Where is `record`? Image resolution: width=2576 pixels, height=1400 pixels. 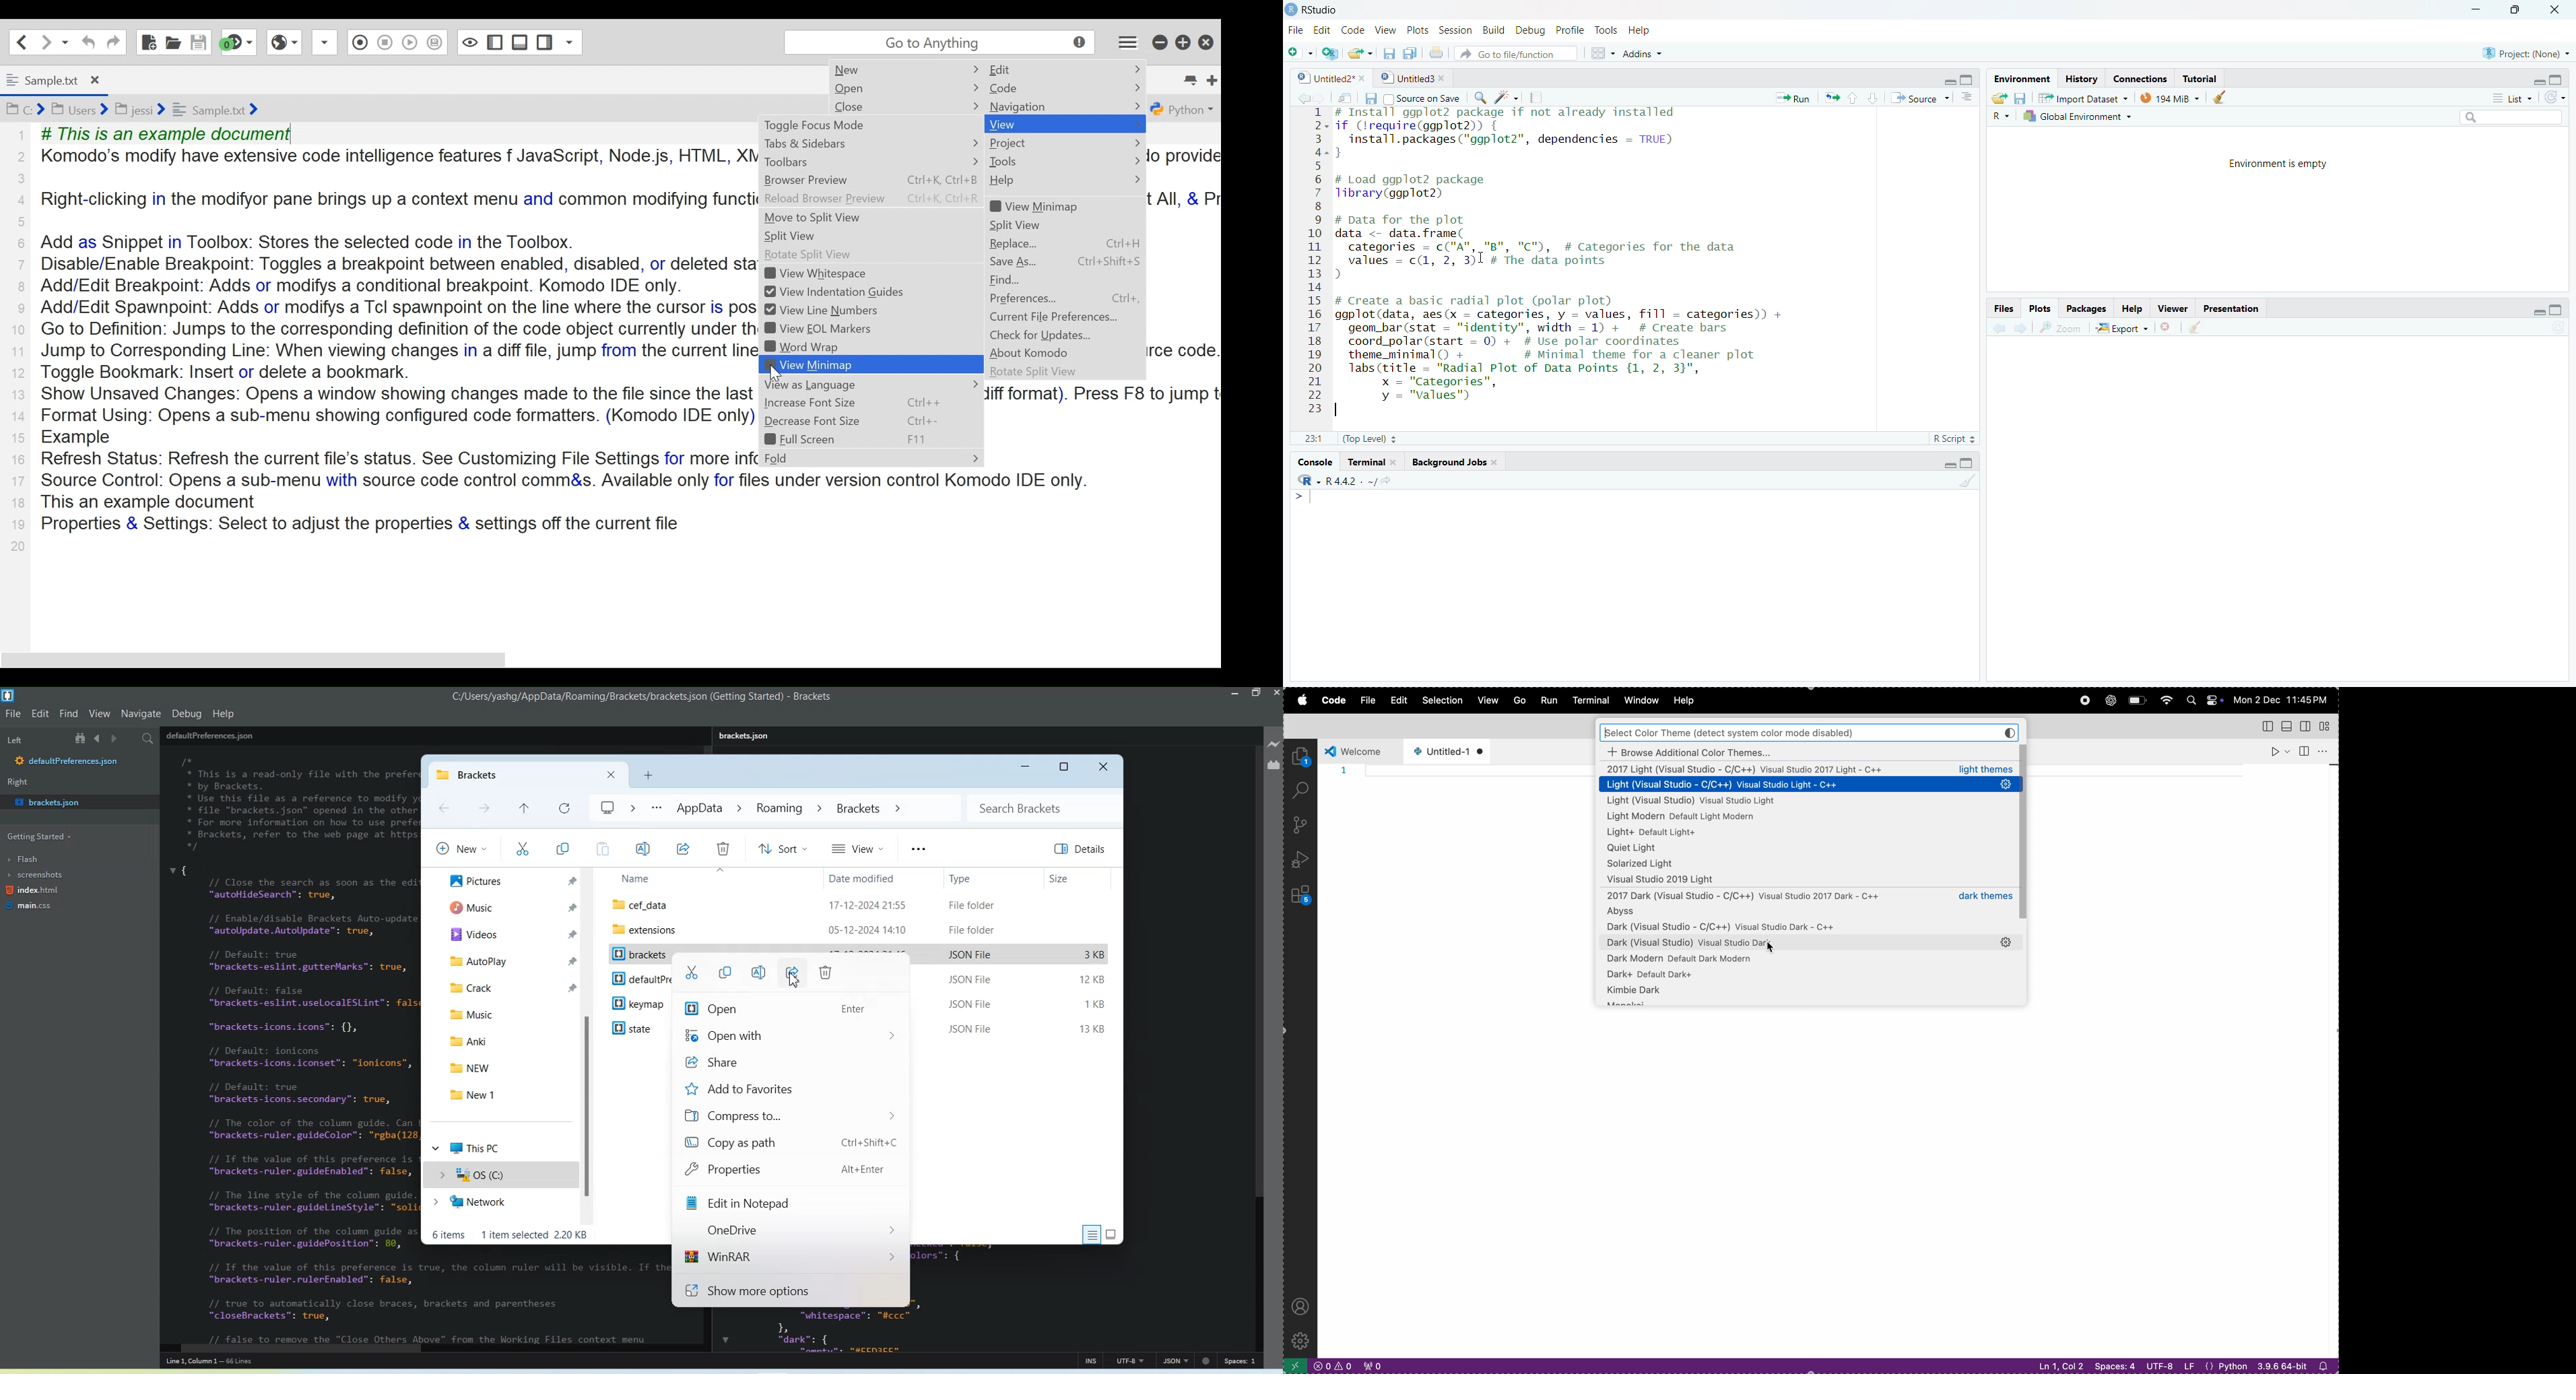 record is located at coordinates (2083, 700).